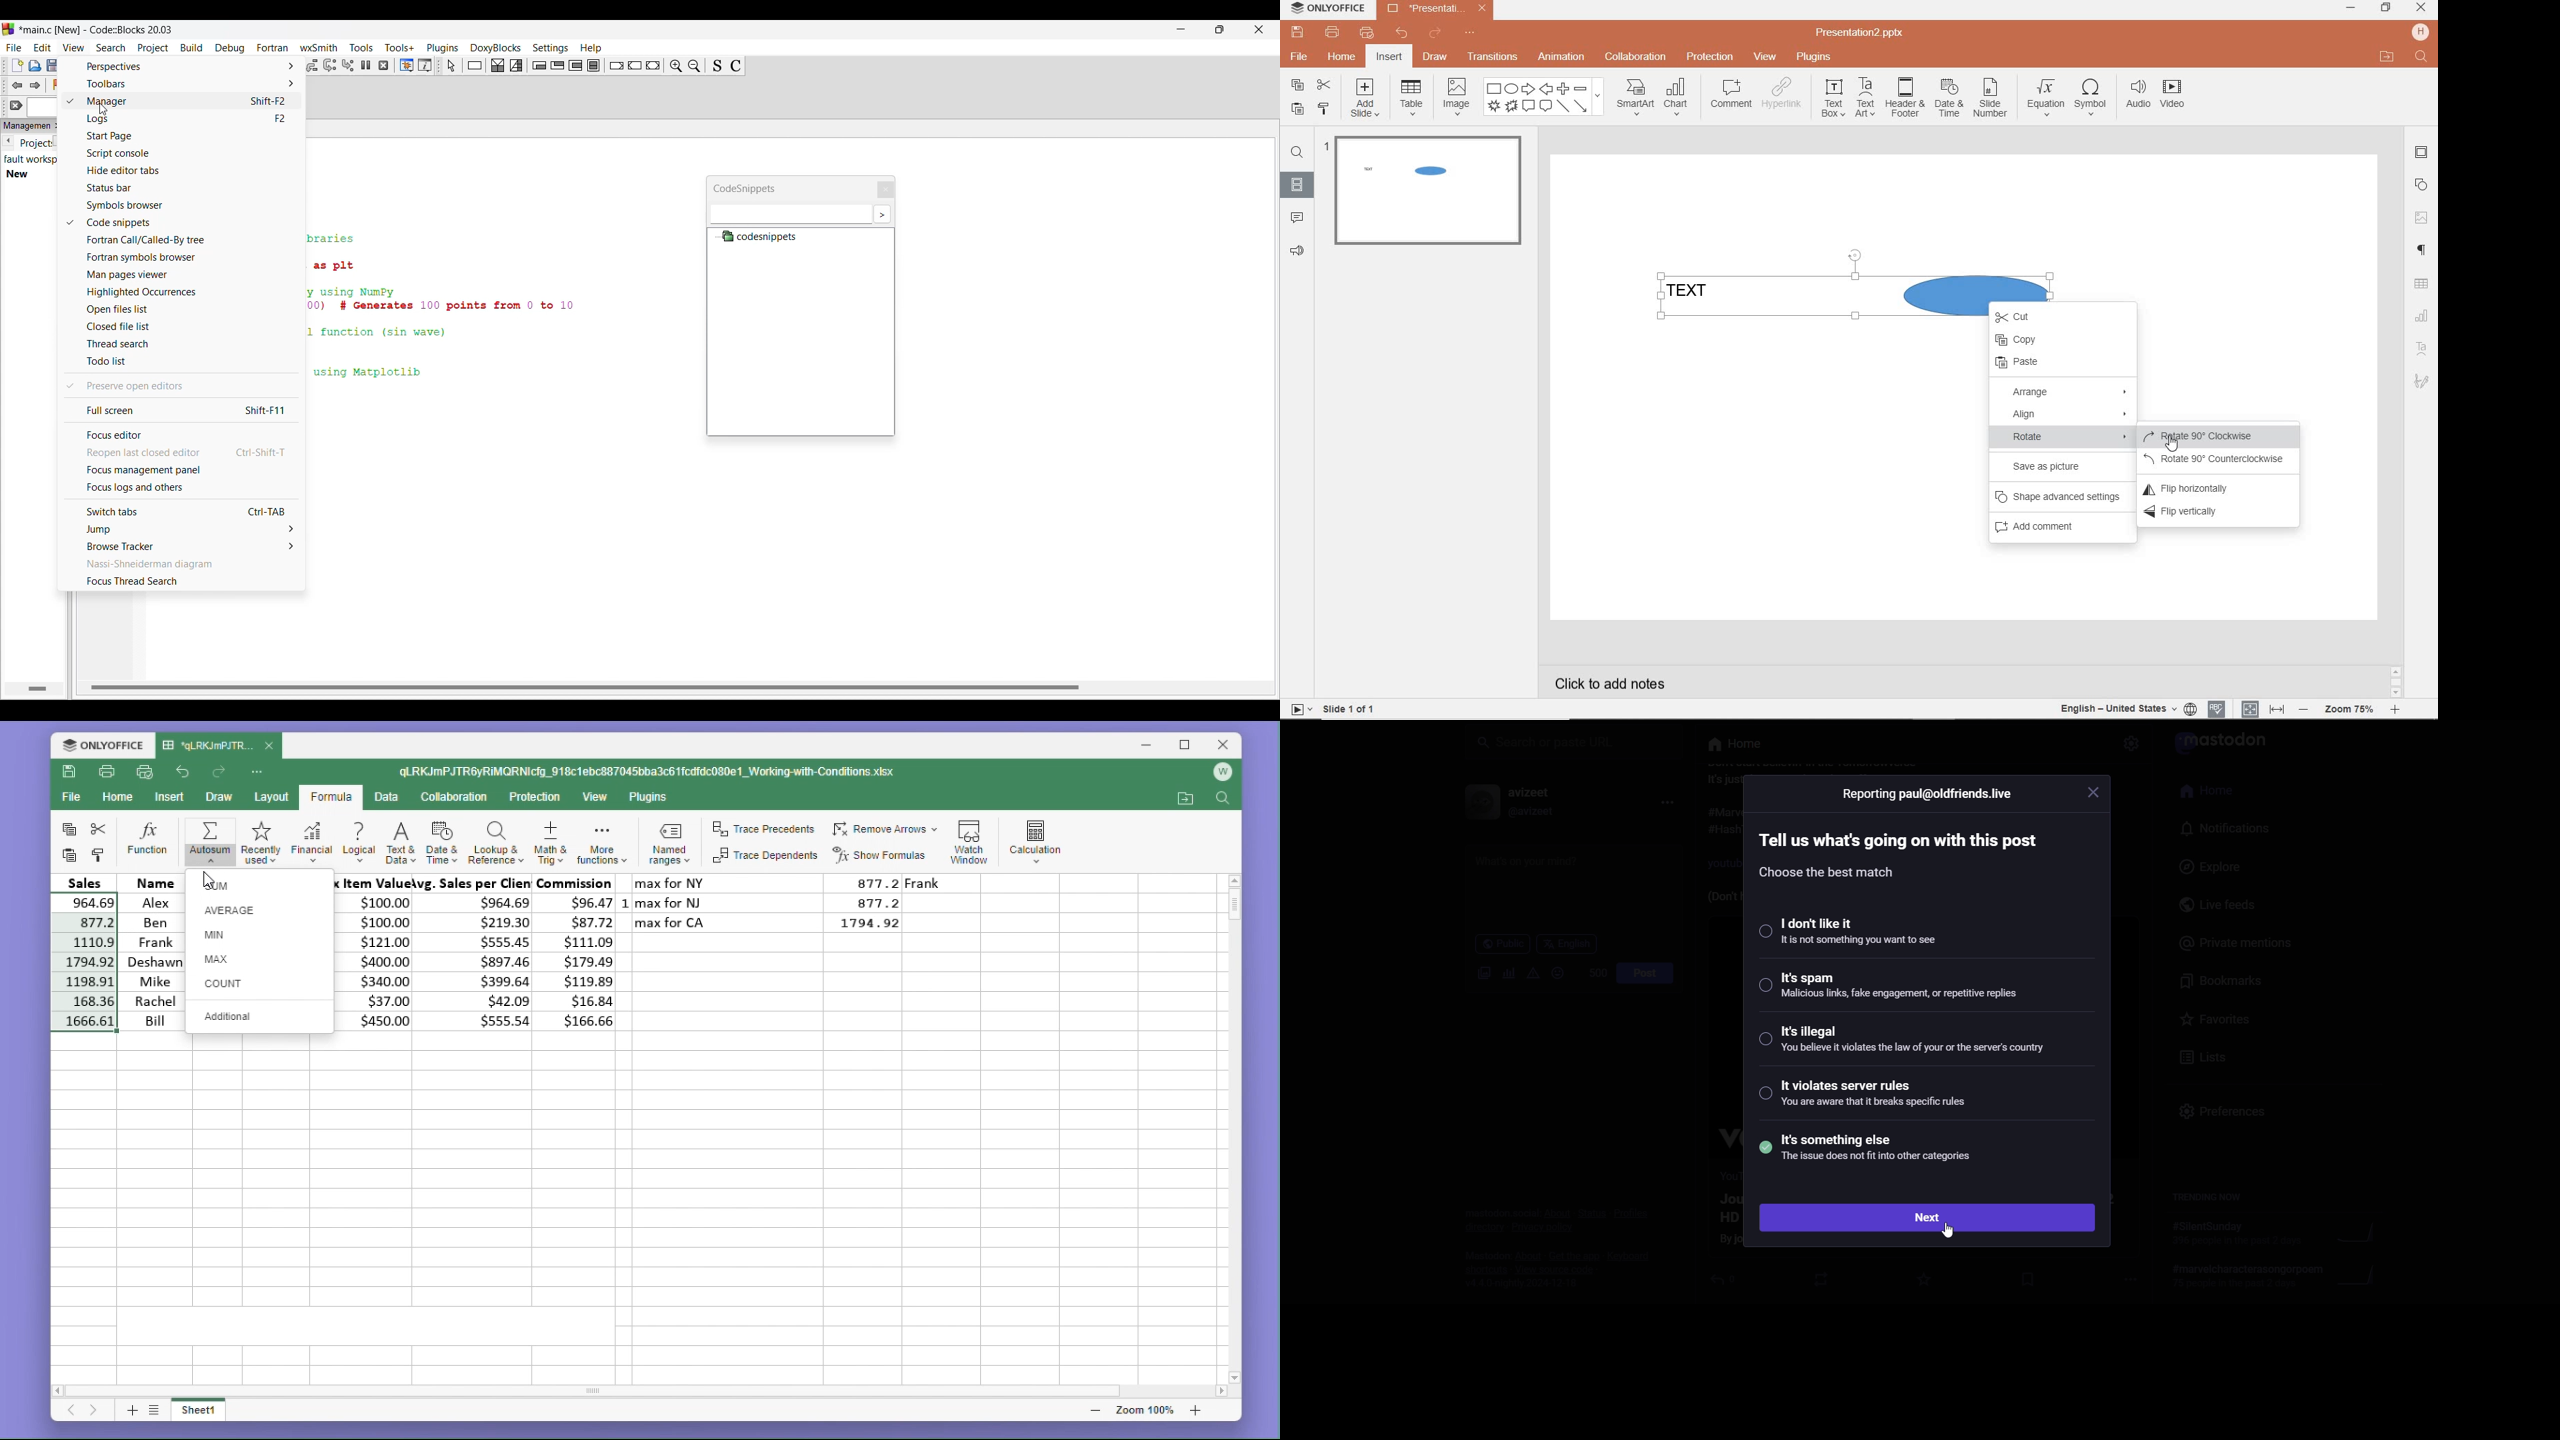 The width and height of the screenshot is (2576, 1456). What do you see at coordinates (1783, 94) in the screenshot?
I see `hyperlink` at bounding box center [1783, 94].